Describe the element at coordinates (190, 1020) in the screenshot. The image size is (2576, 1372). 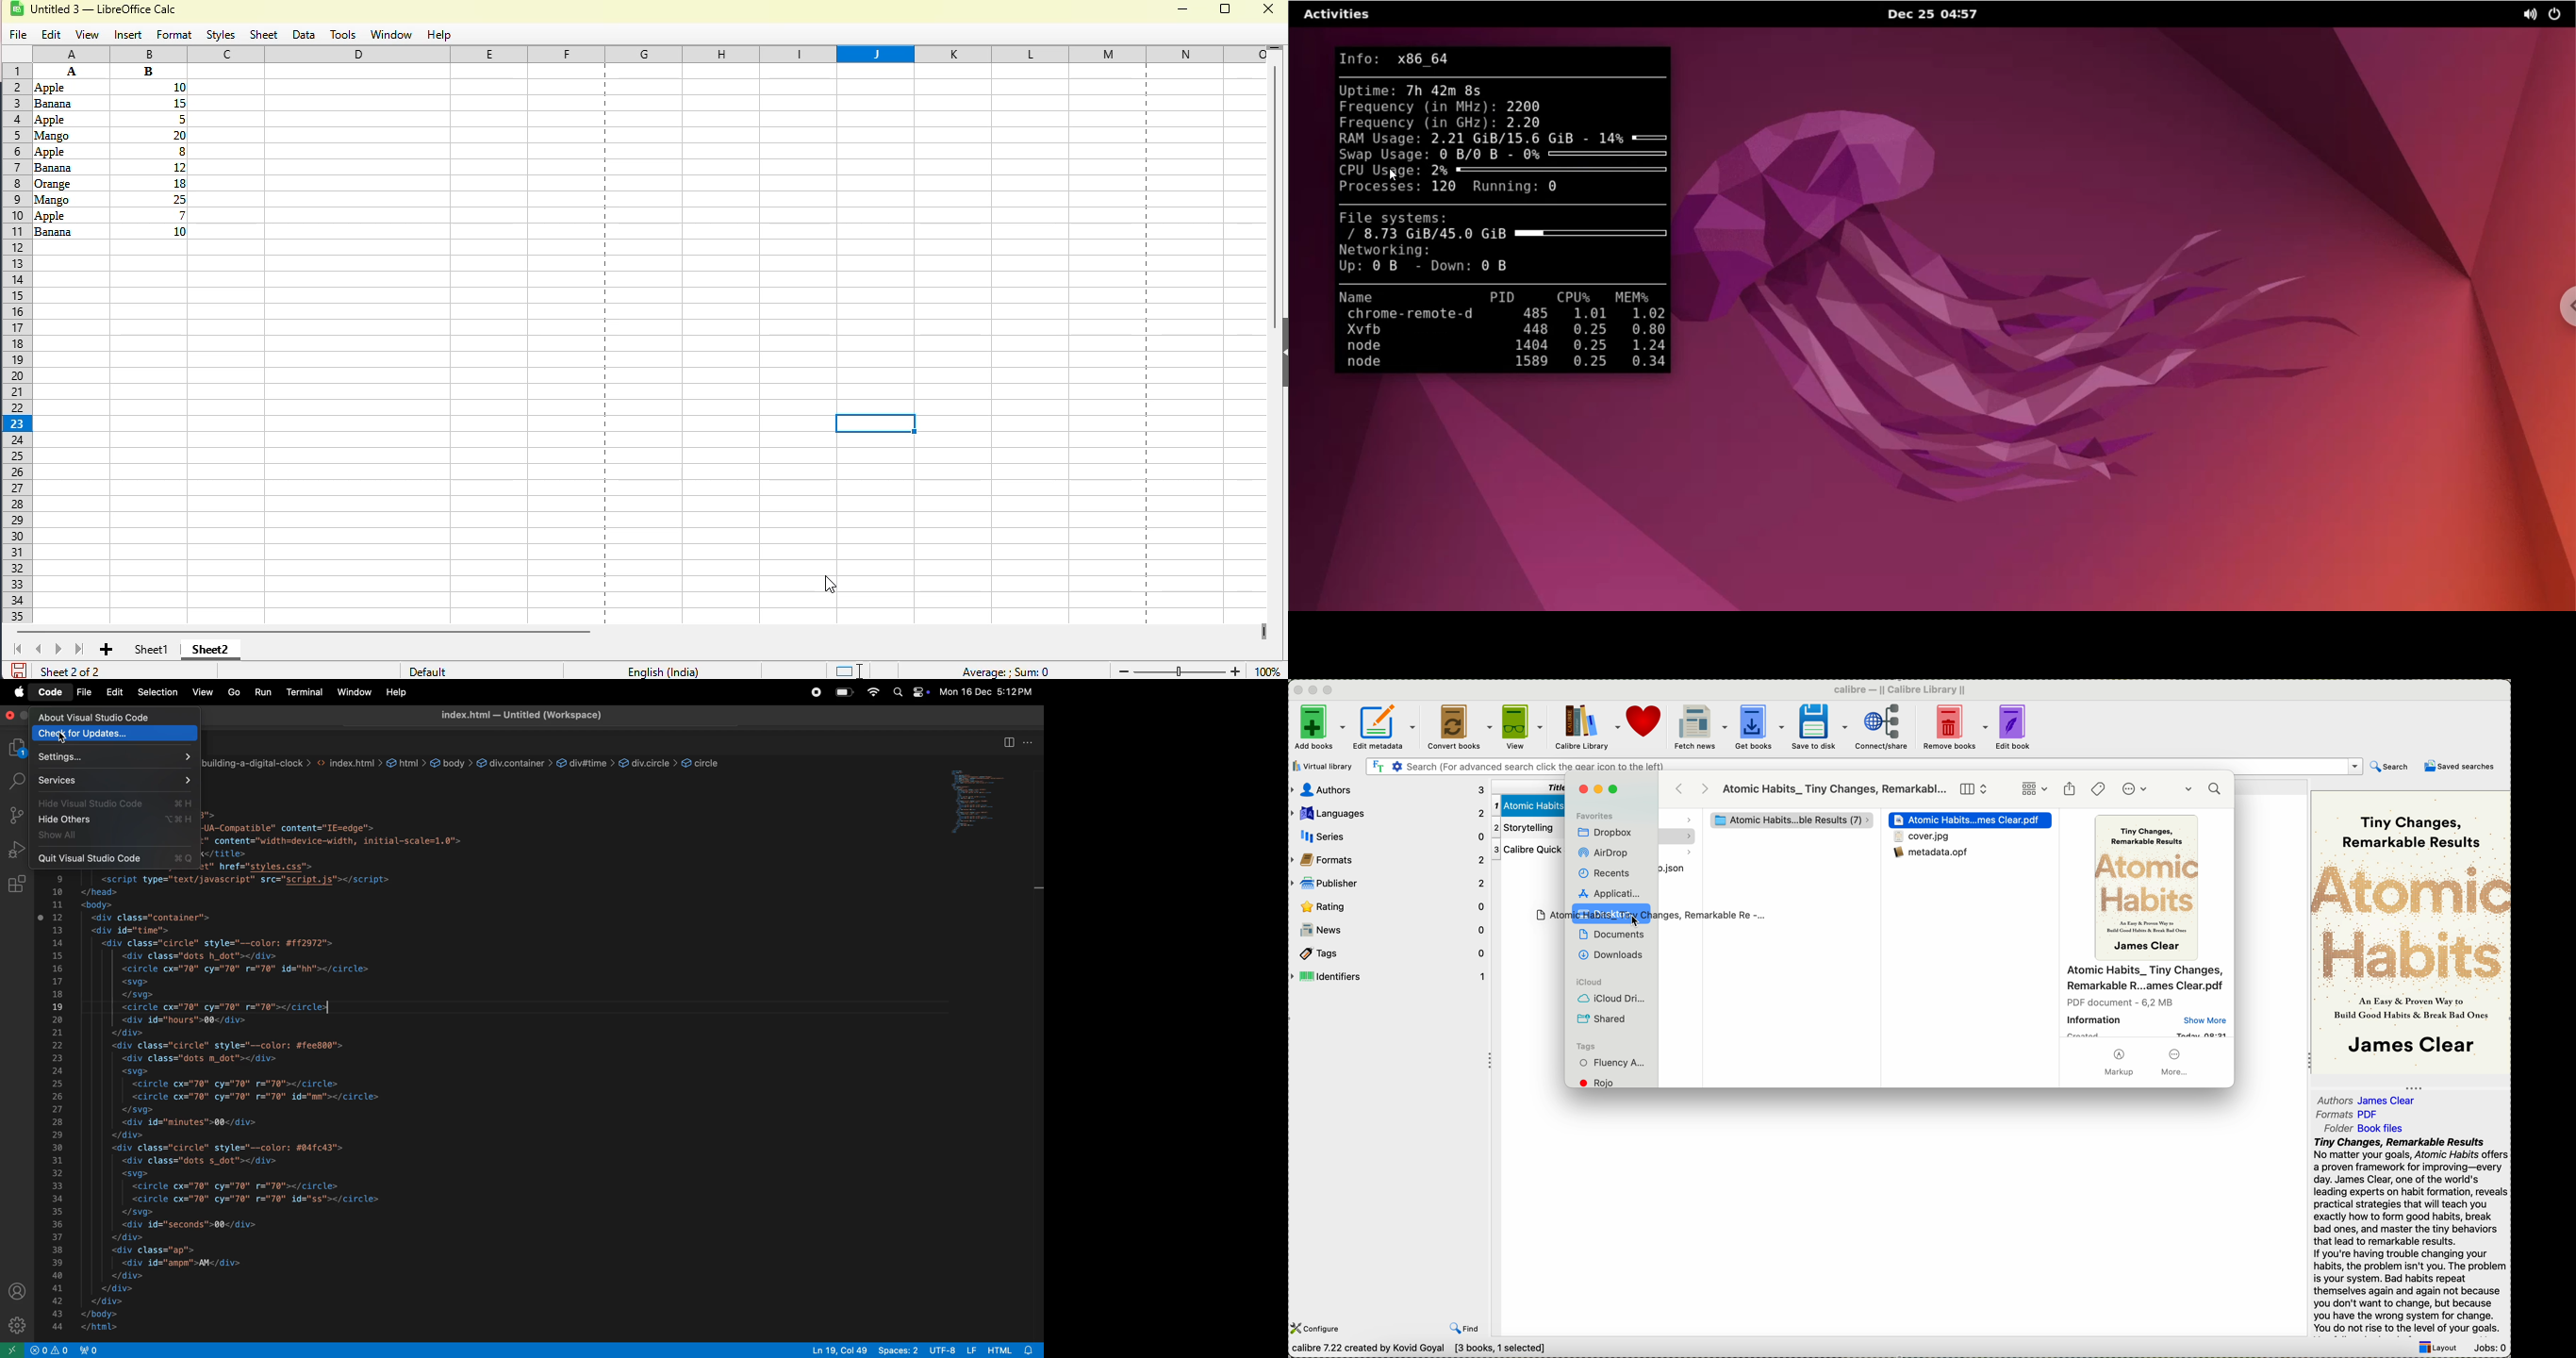
I see `| <div id="hours">00</div>` at that location.